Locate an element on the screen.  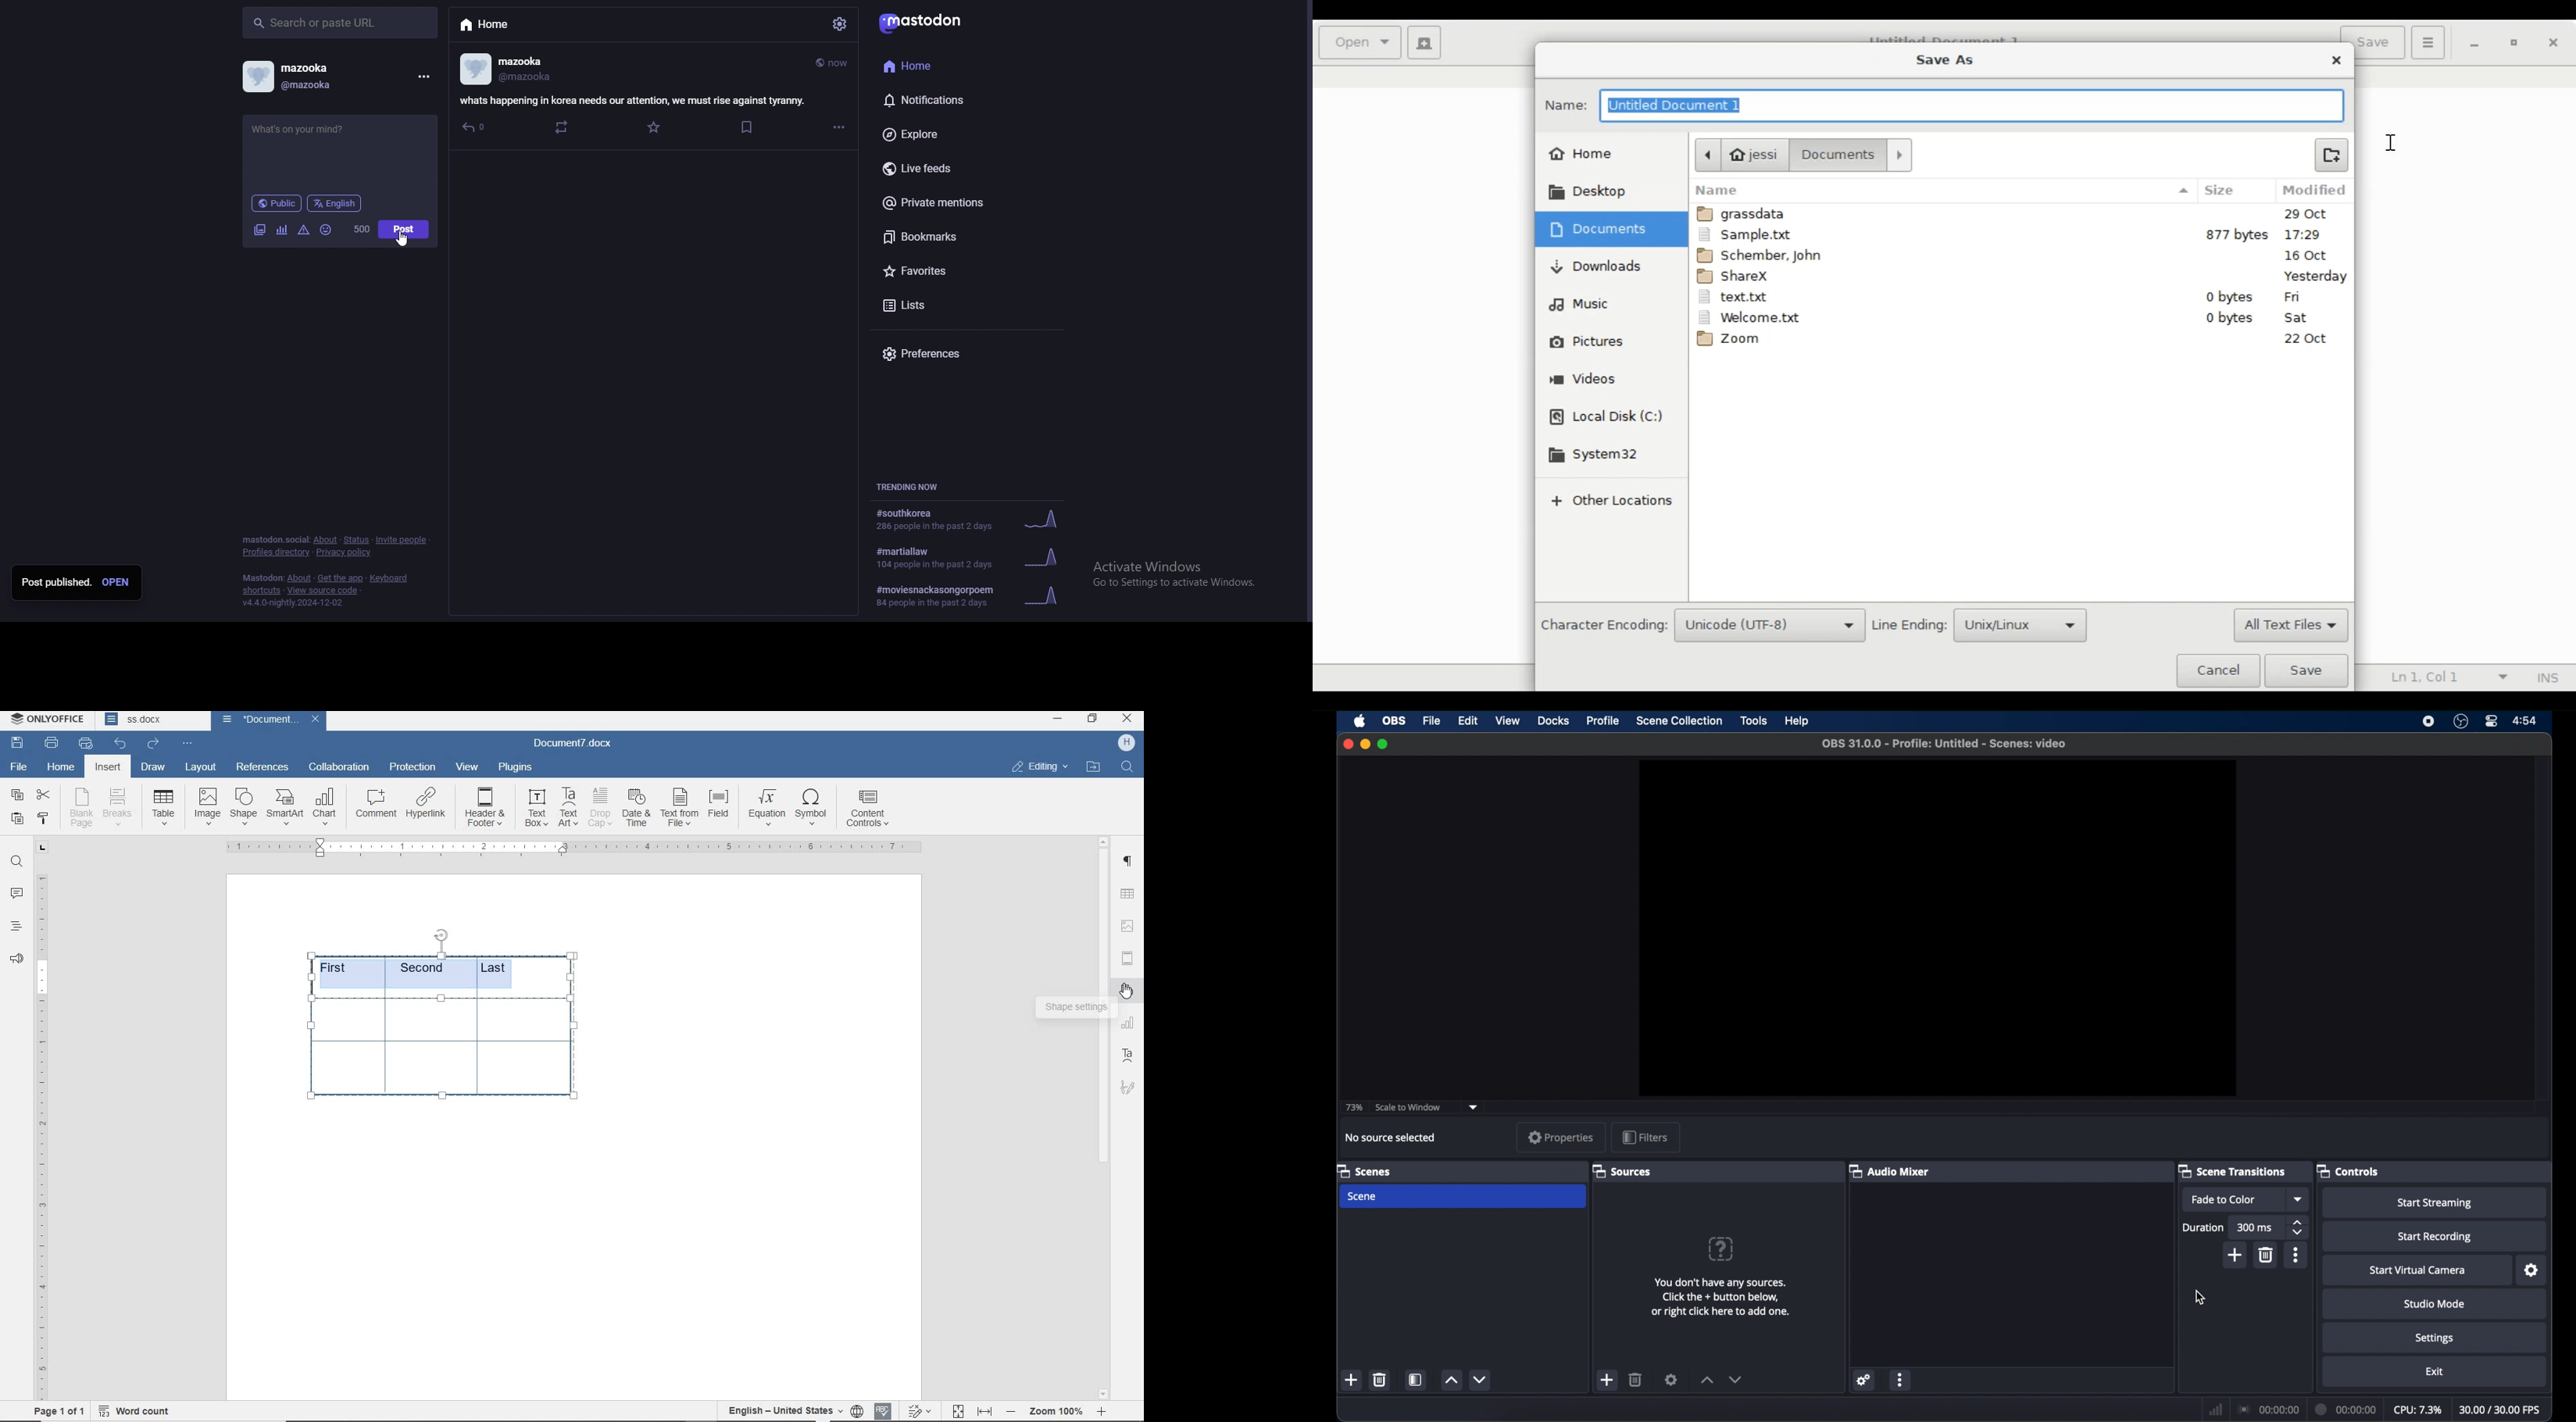
view is located at coordinates (468, 768).